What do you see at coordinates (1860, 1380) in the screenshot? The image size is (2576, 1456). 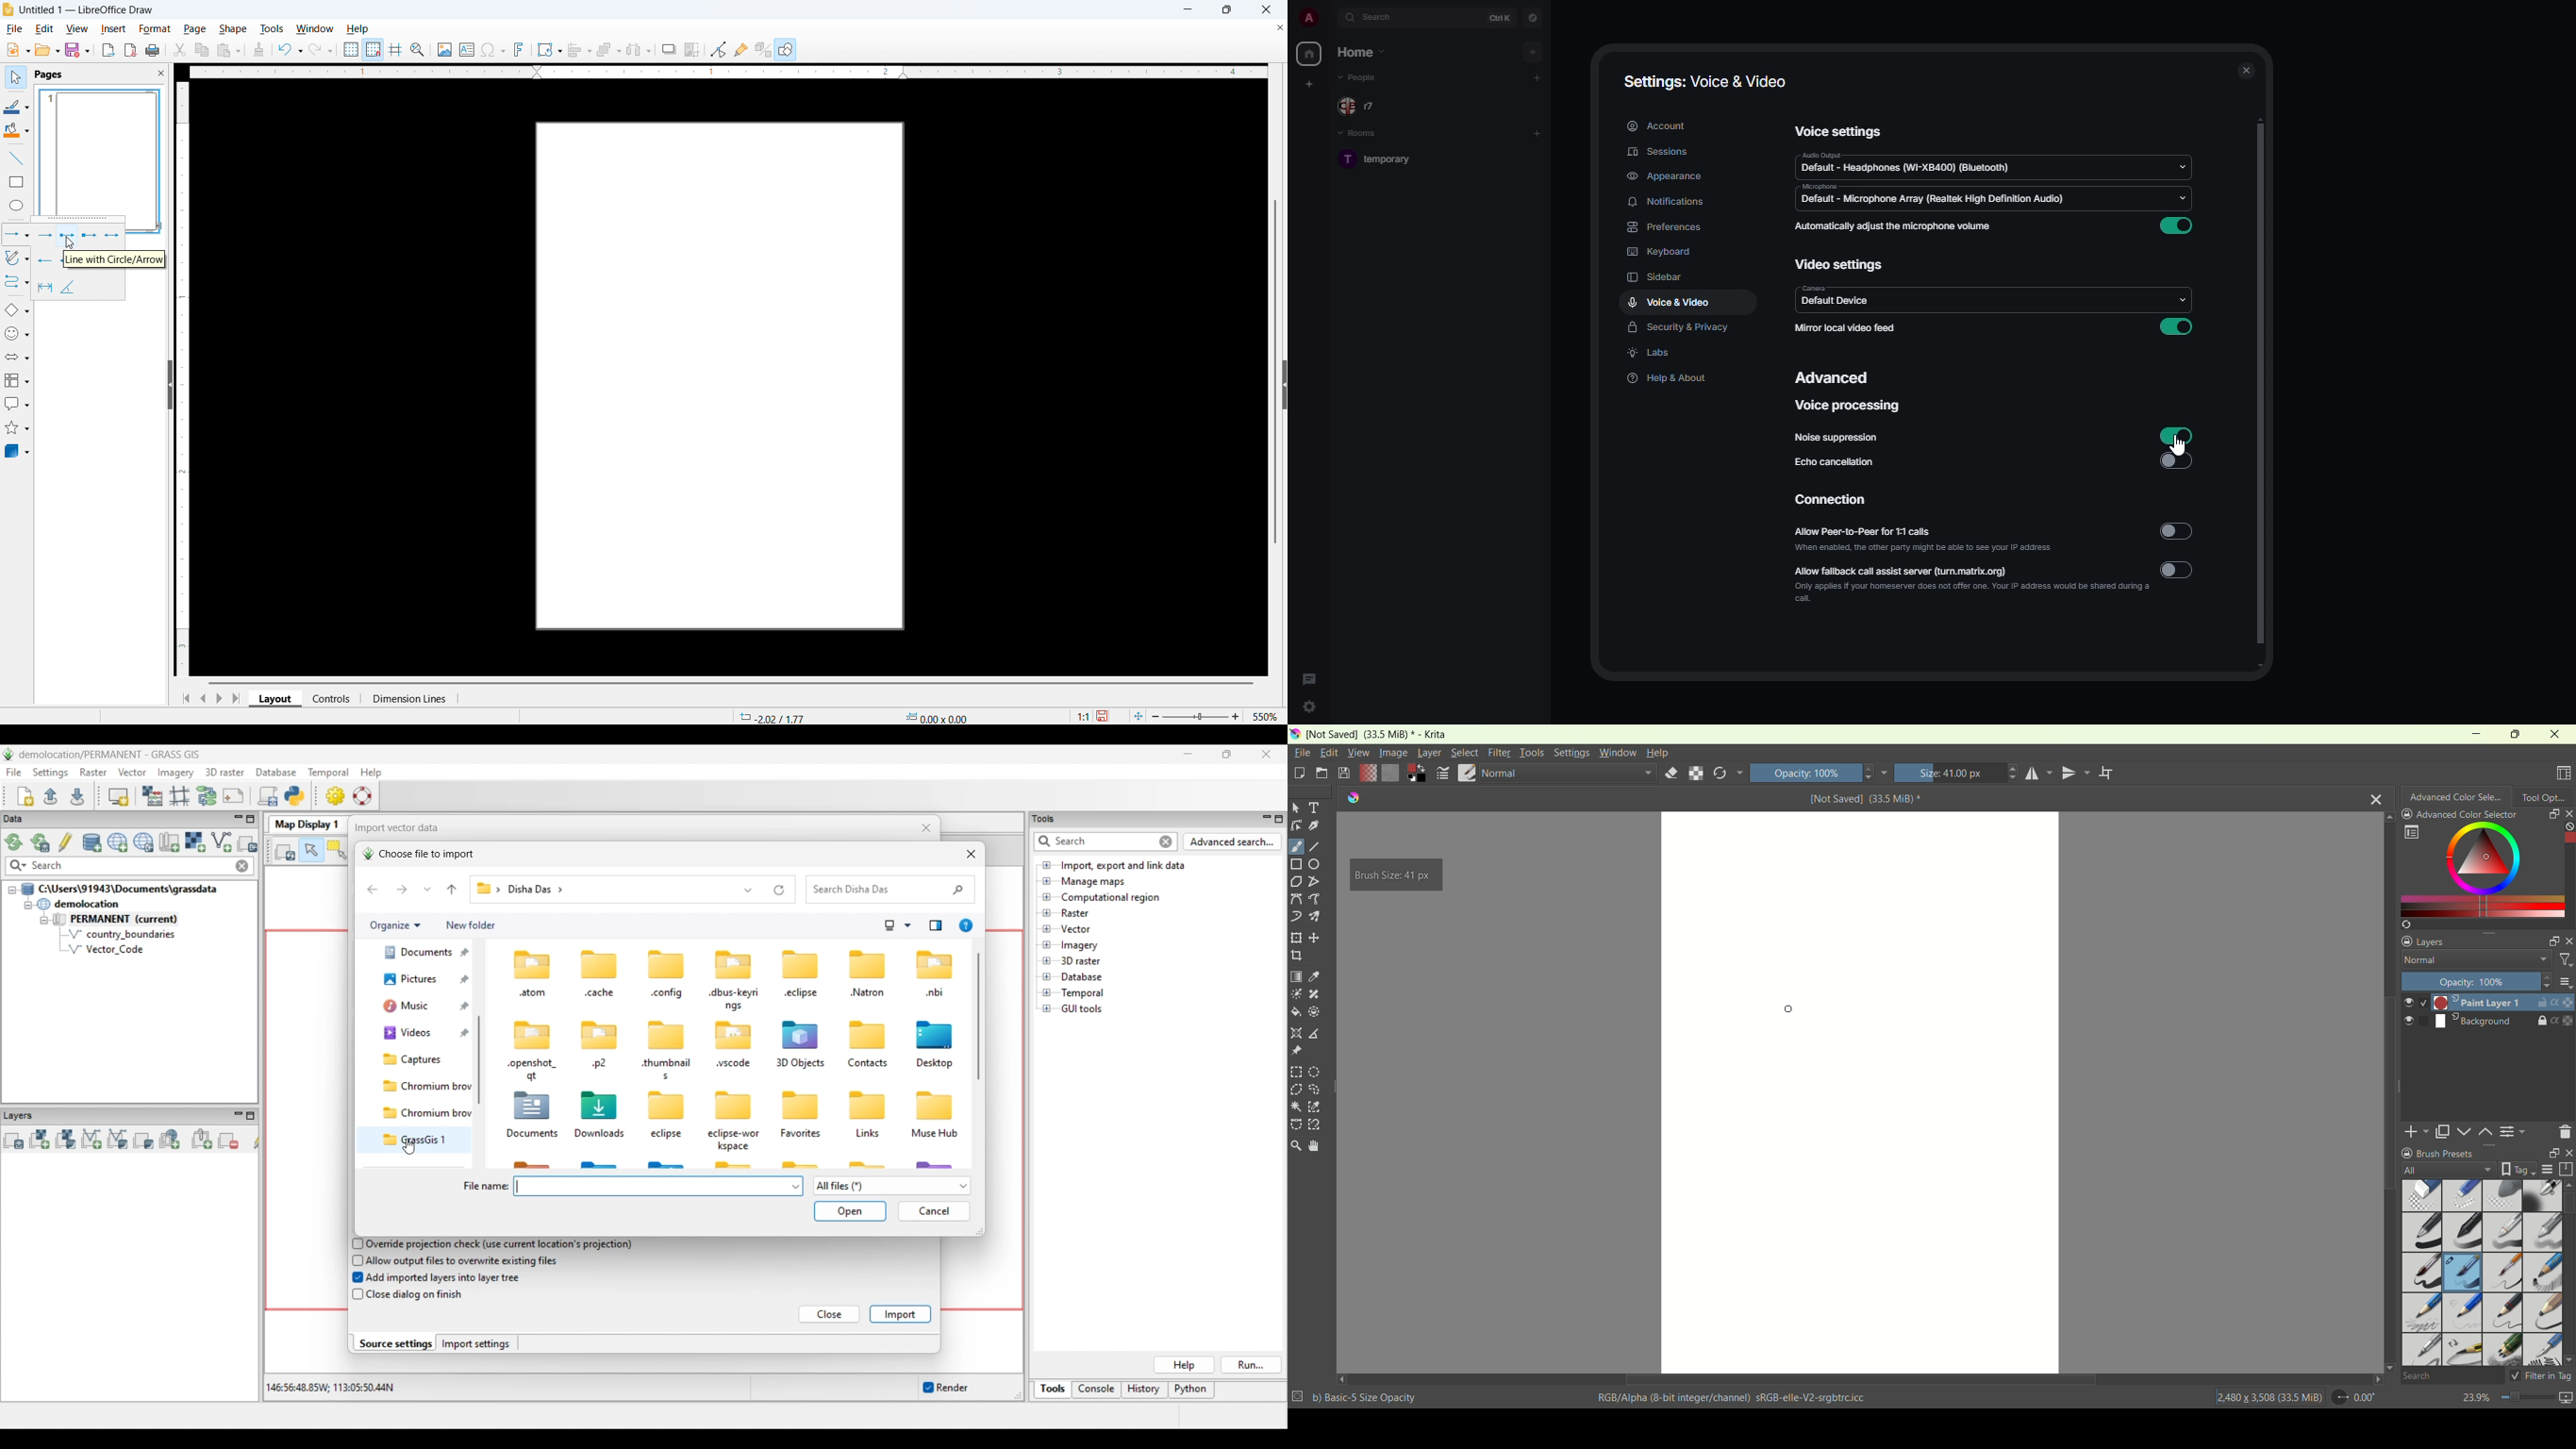 I see `horizontal scroll bar` at bounding box center [1860, 1380].